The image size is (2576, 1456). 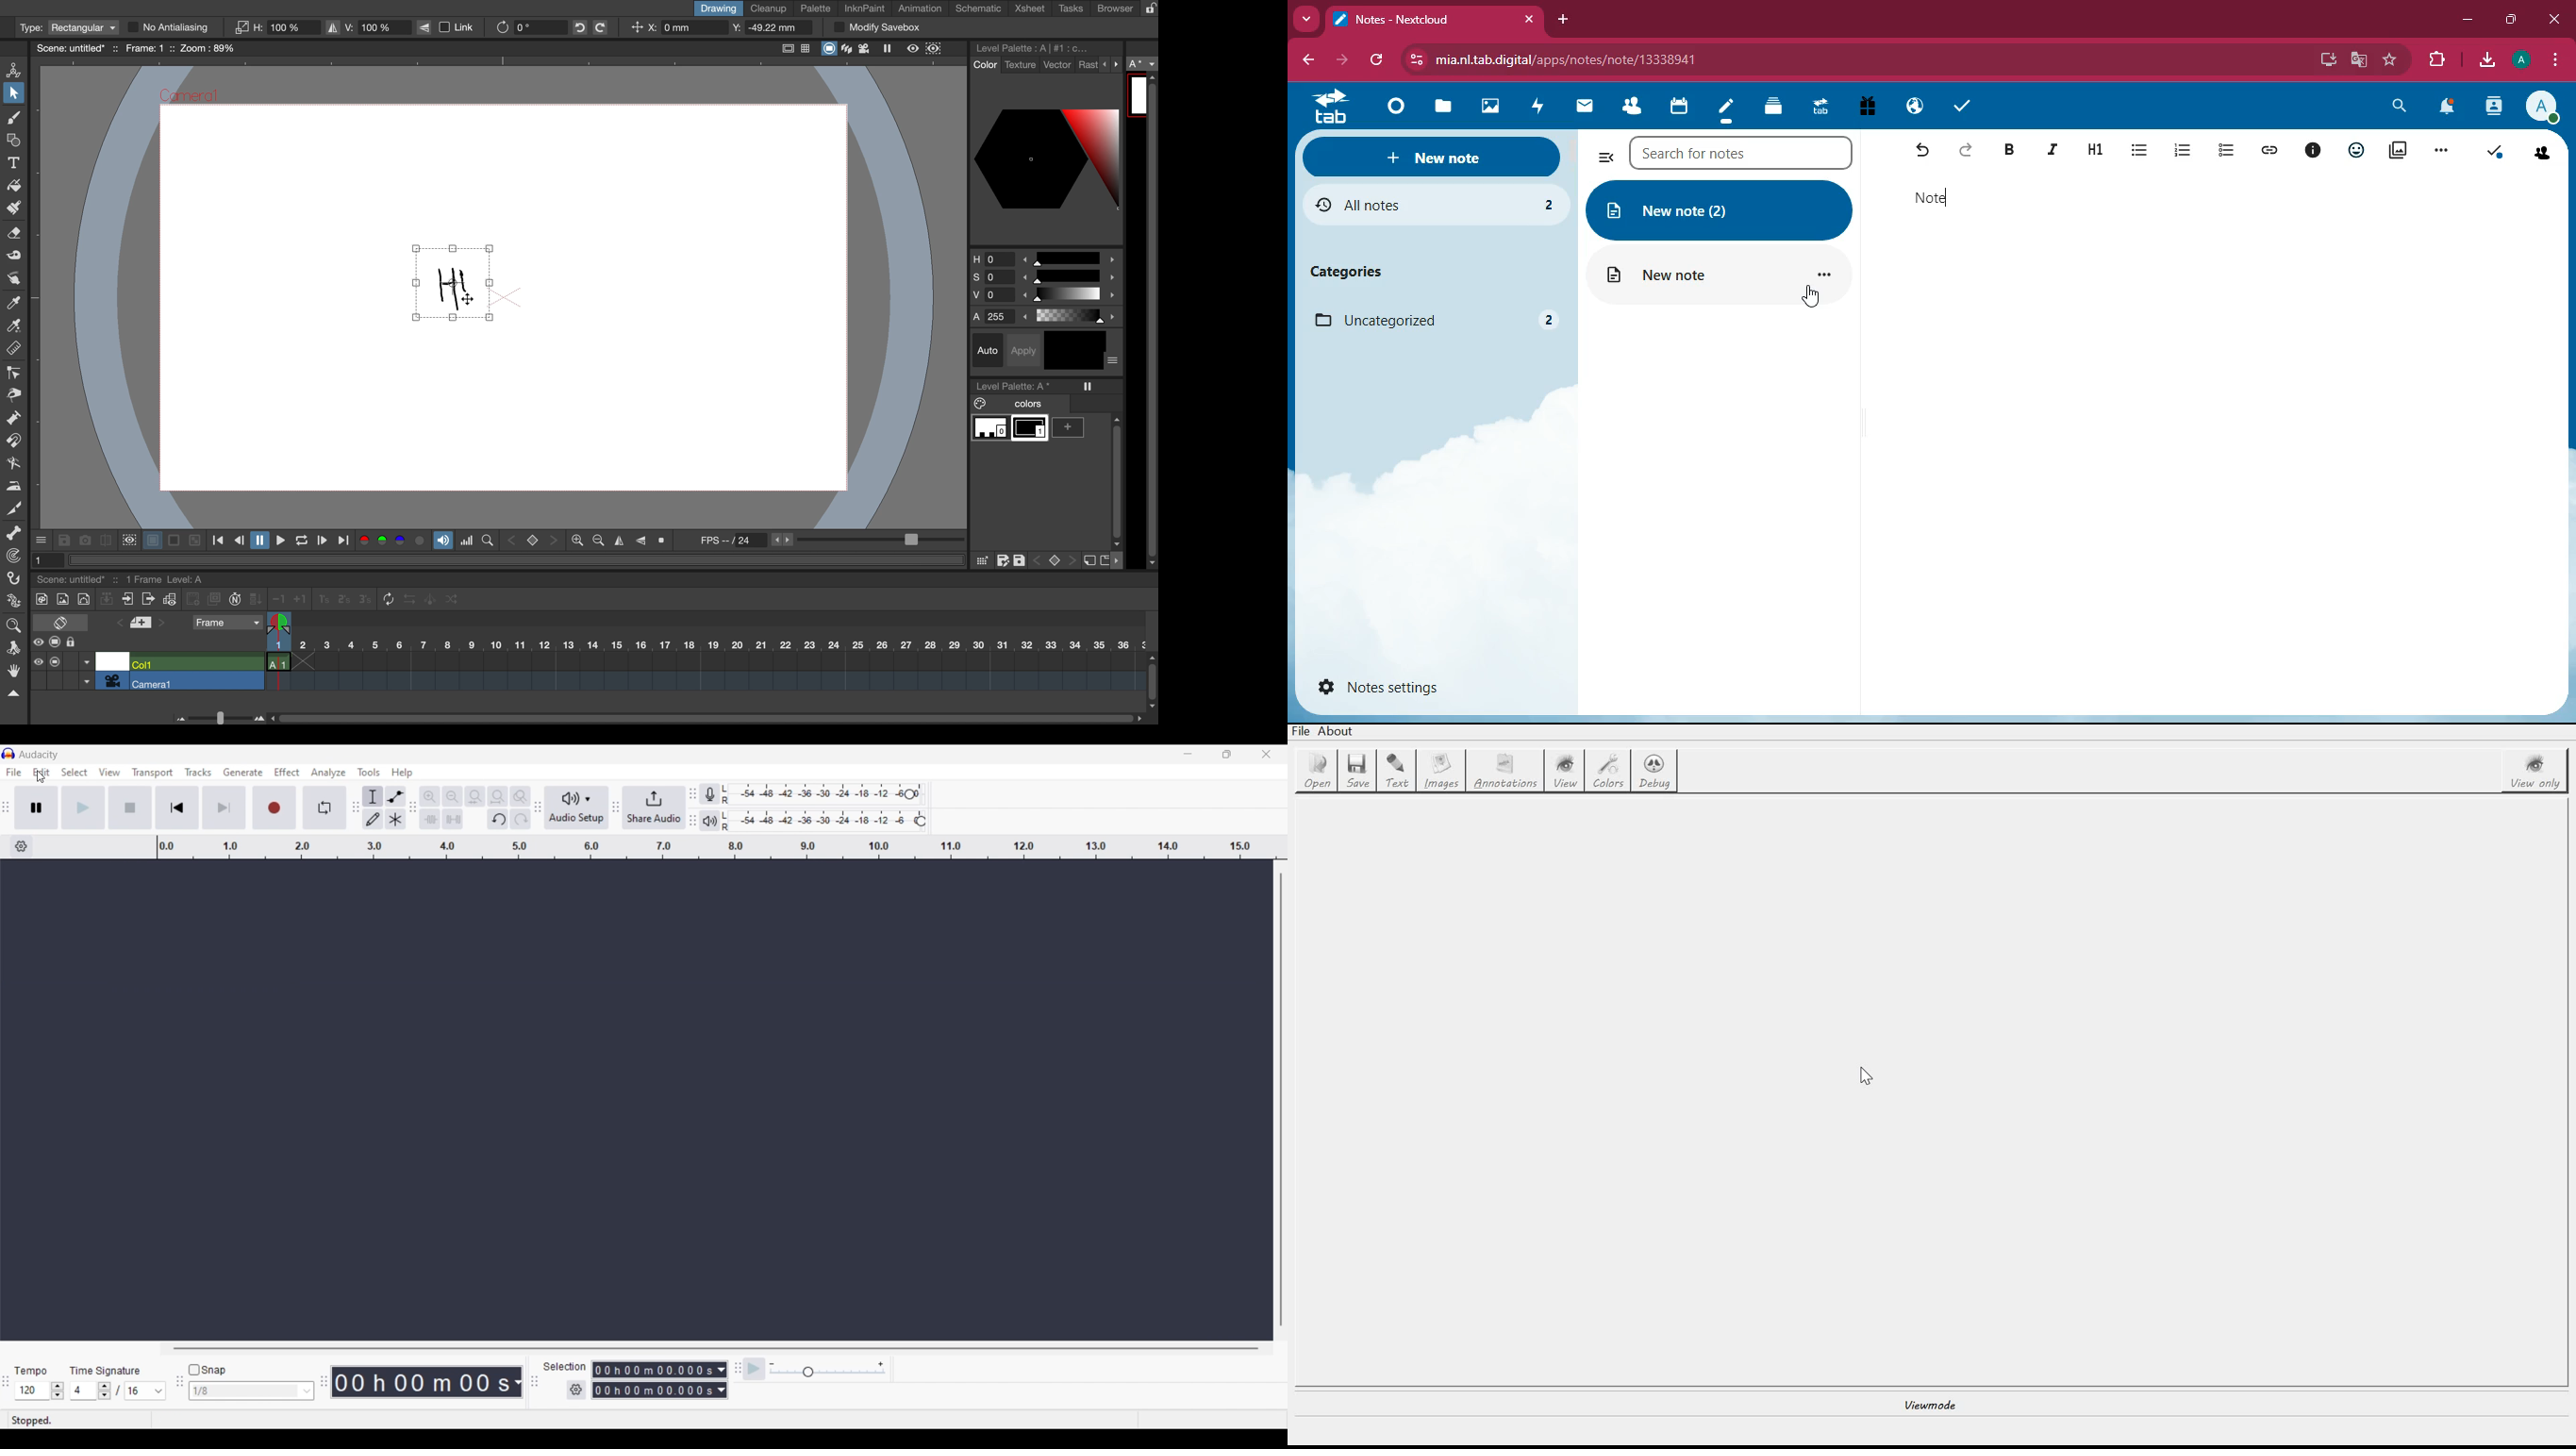 What do you see at coordinates (1491, 104) in the screenshot?
I see `image` at bounding box center [1491, 104].